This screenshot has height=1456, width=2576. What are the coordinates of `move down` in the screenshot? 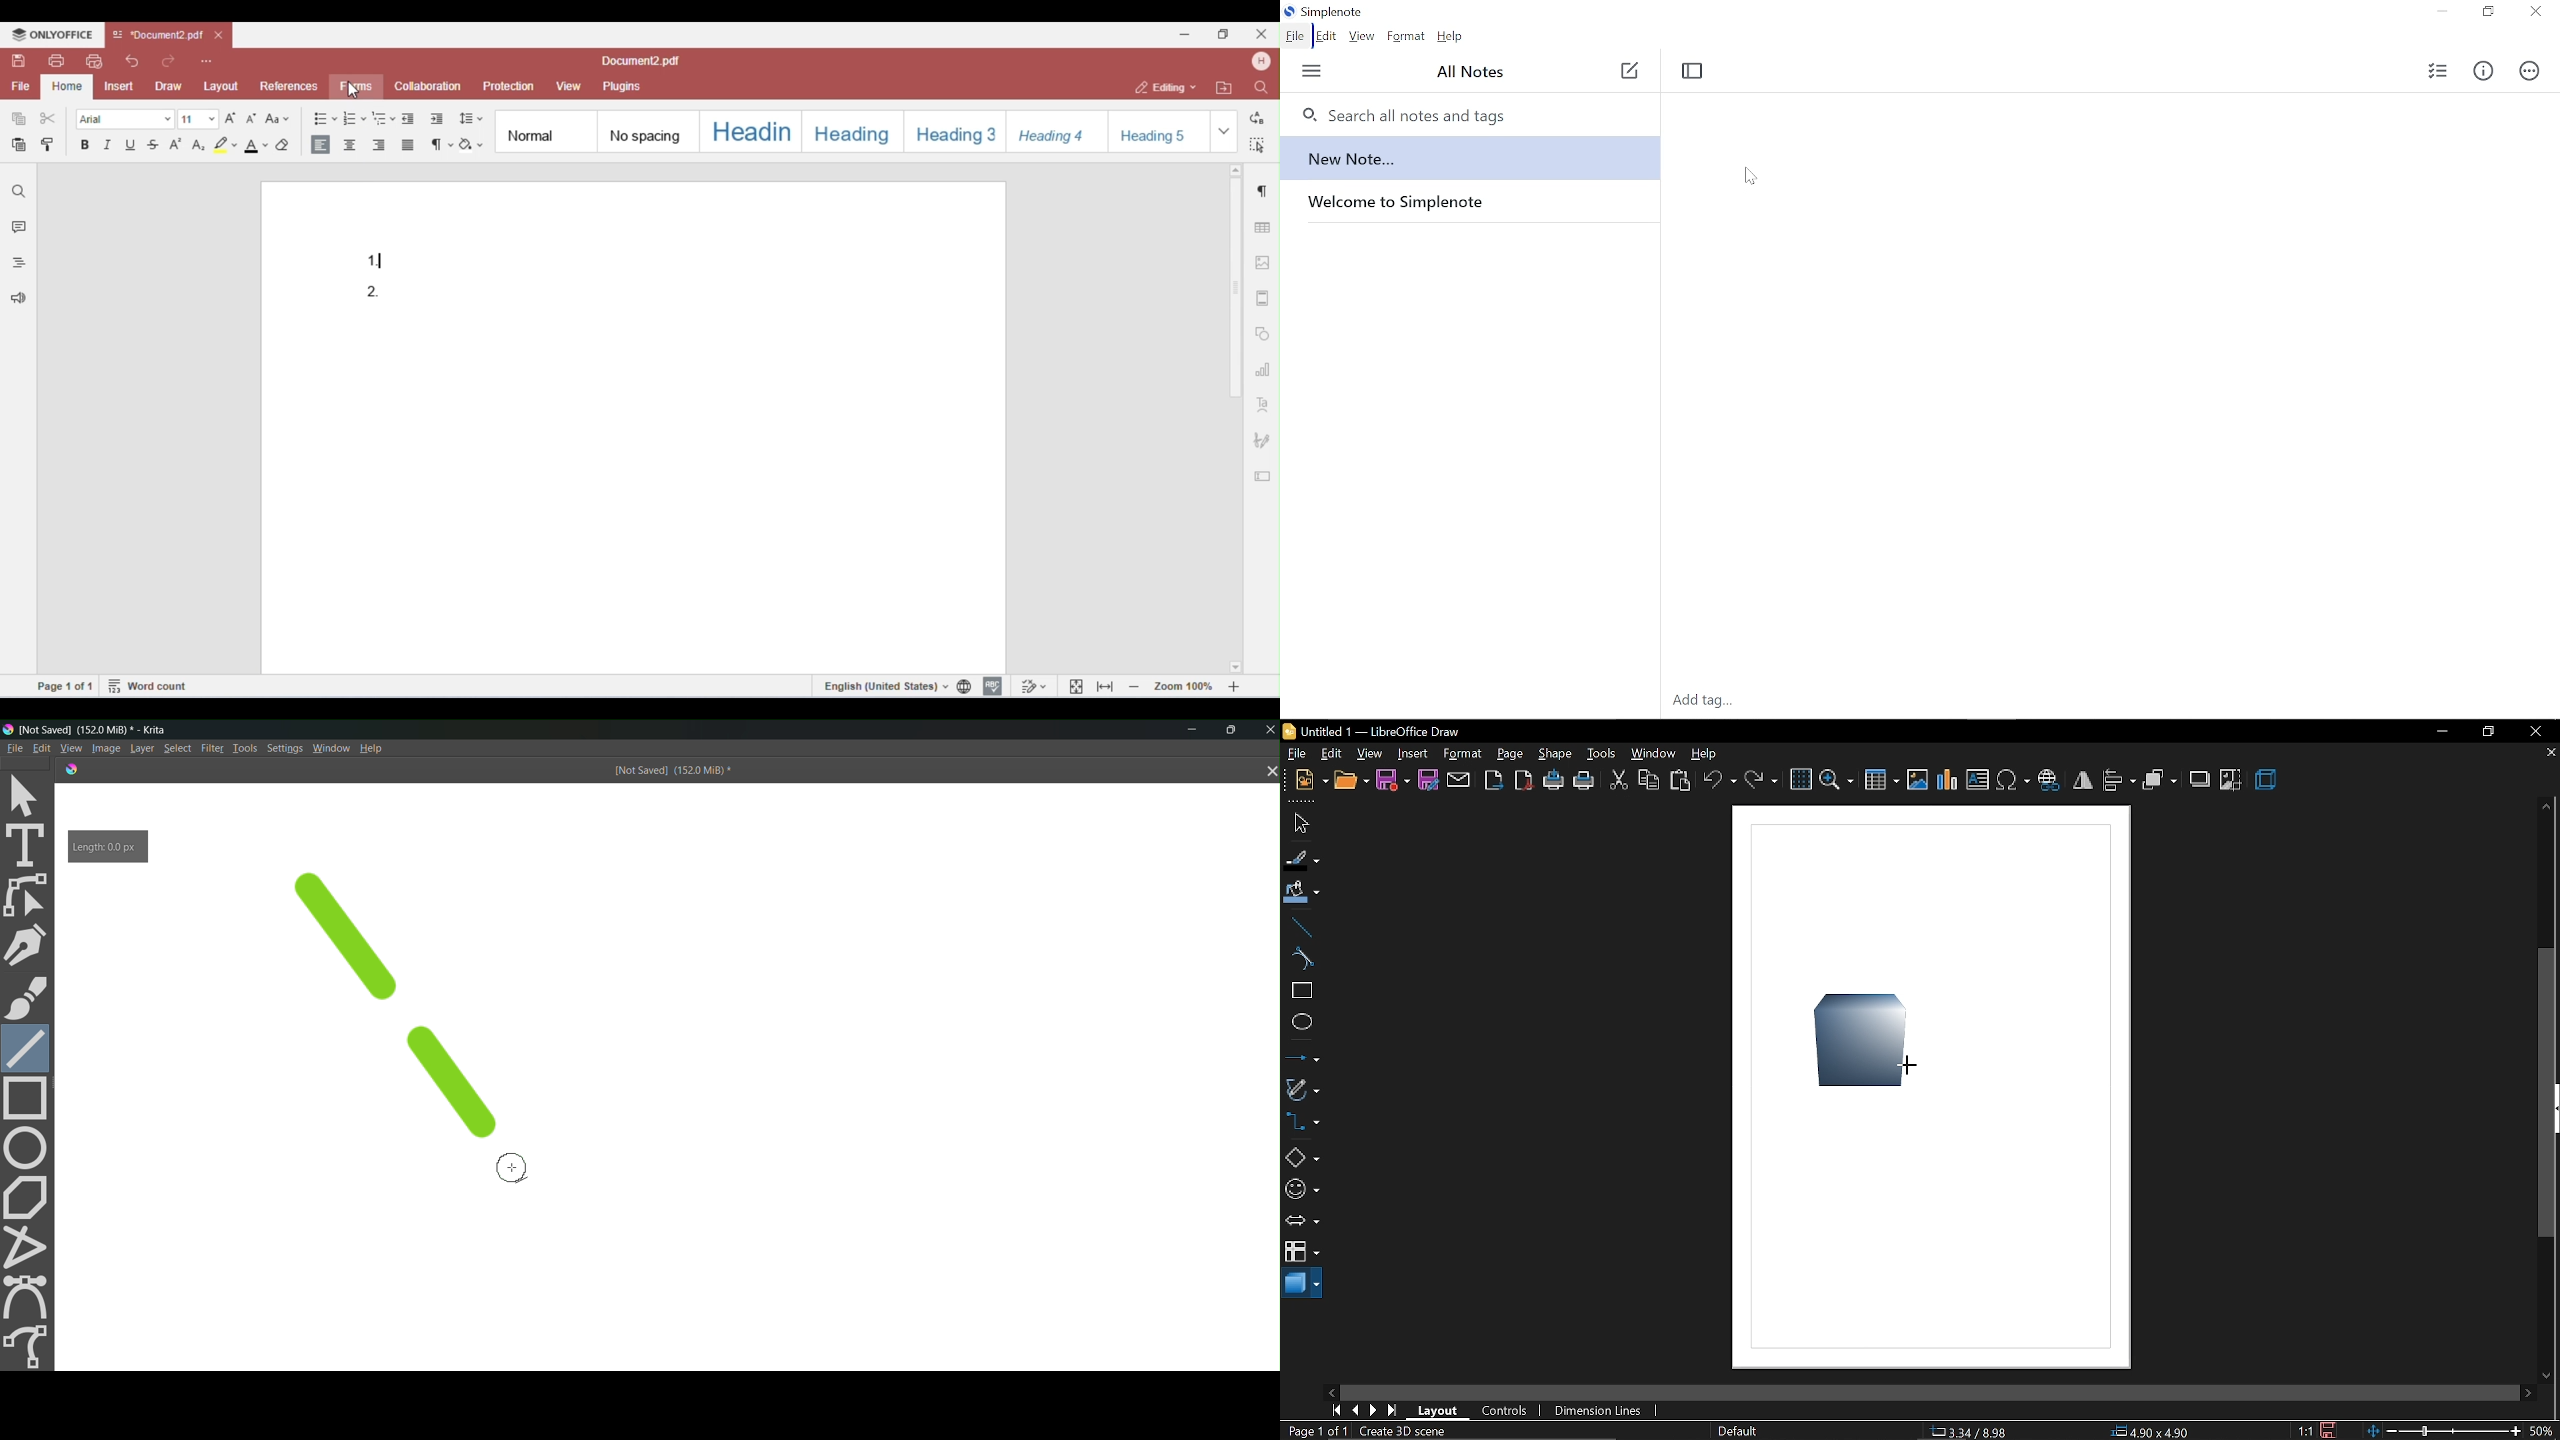 It's located at (2547, 1377).